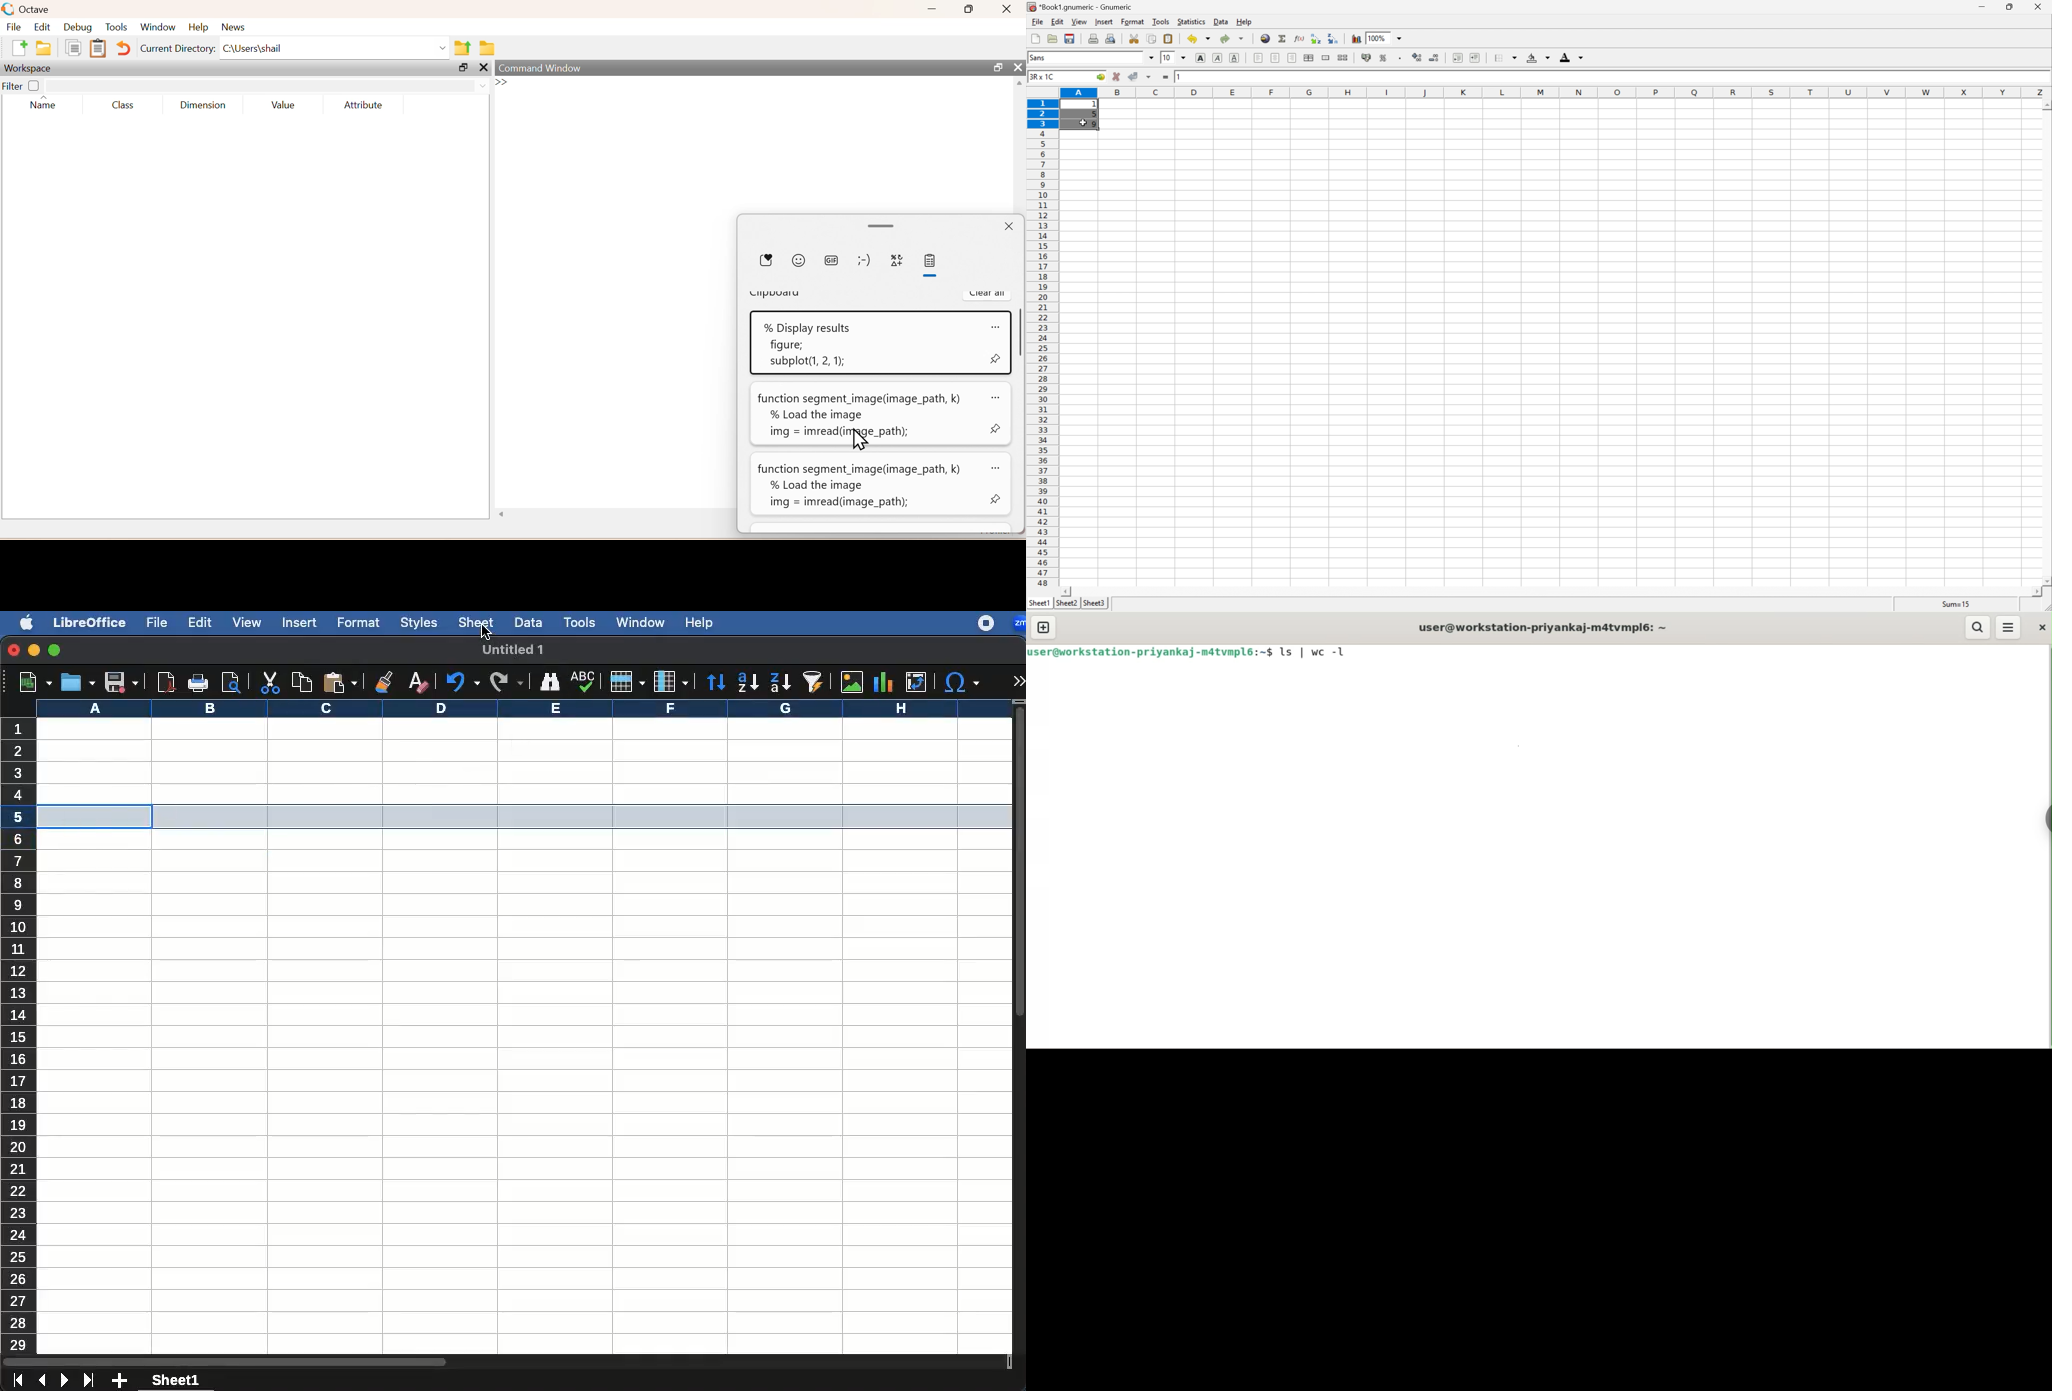 The width and height of the screenshot is (2072, 1400). Describe the element at coordinates (175, 1382) in the screenshot. I see `sheet1` at that location.